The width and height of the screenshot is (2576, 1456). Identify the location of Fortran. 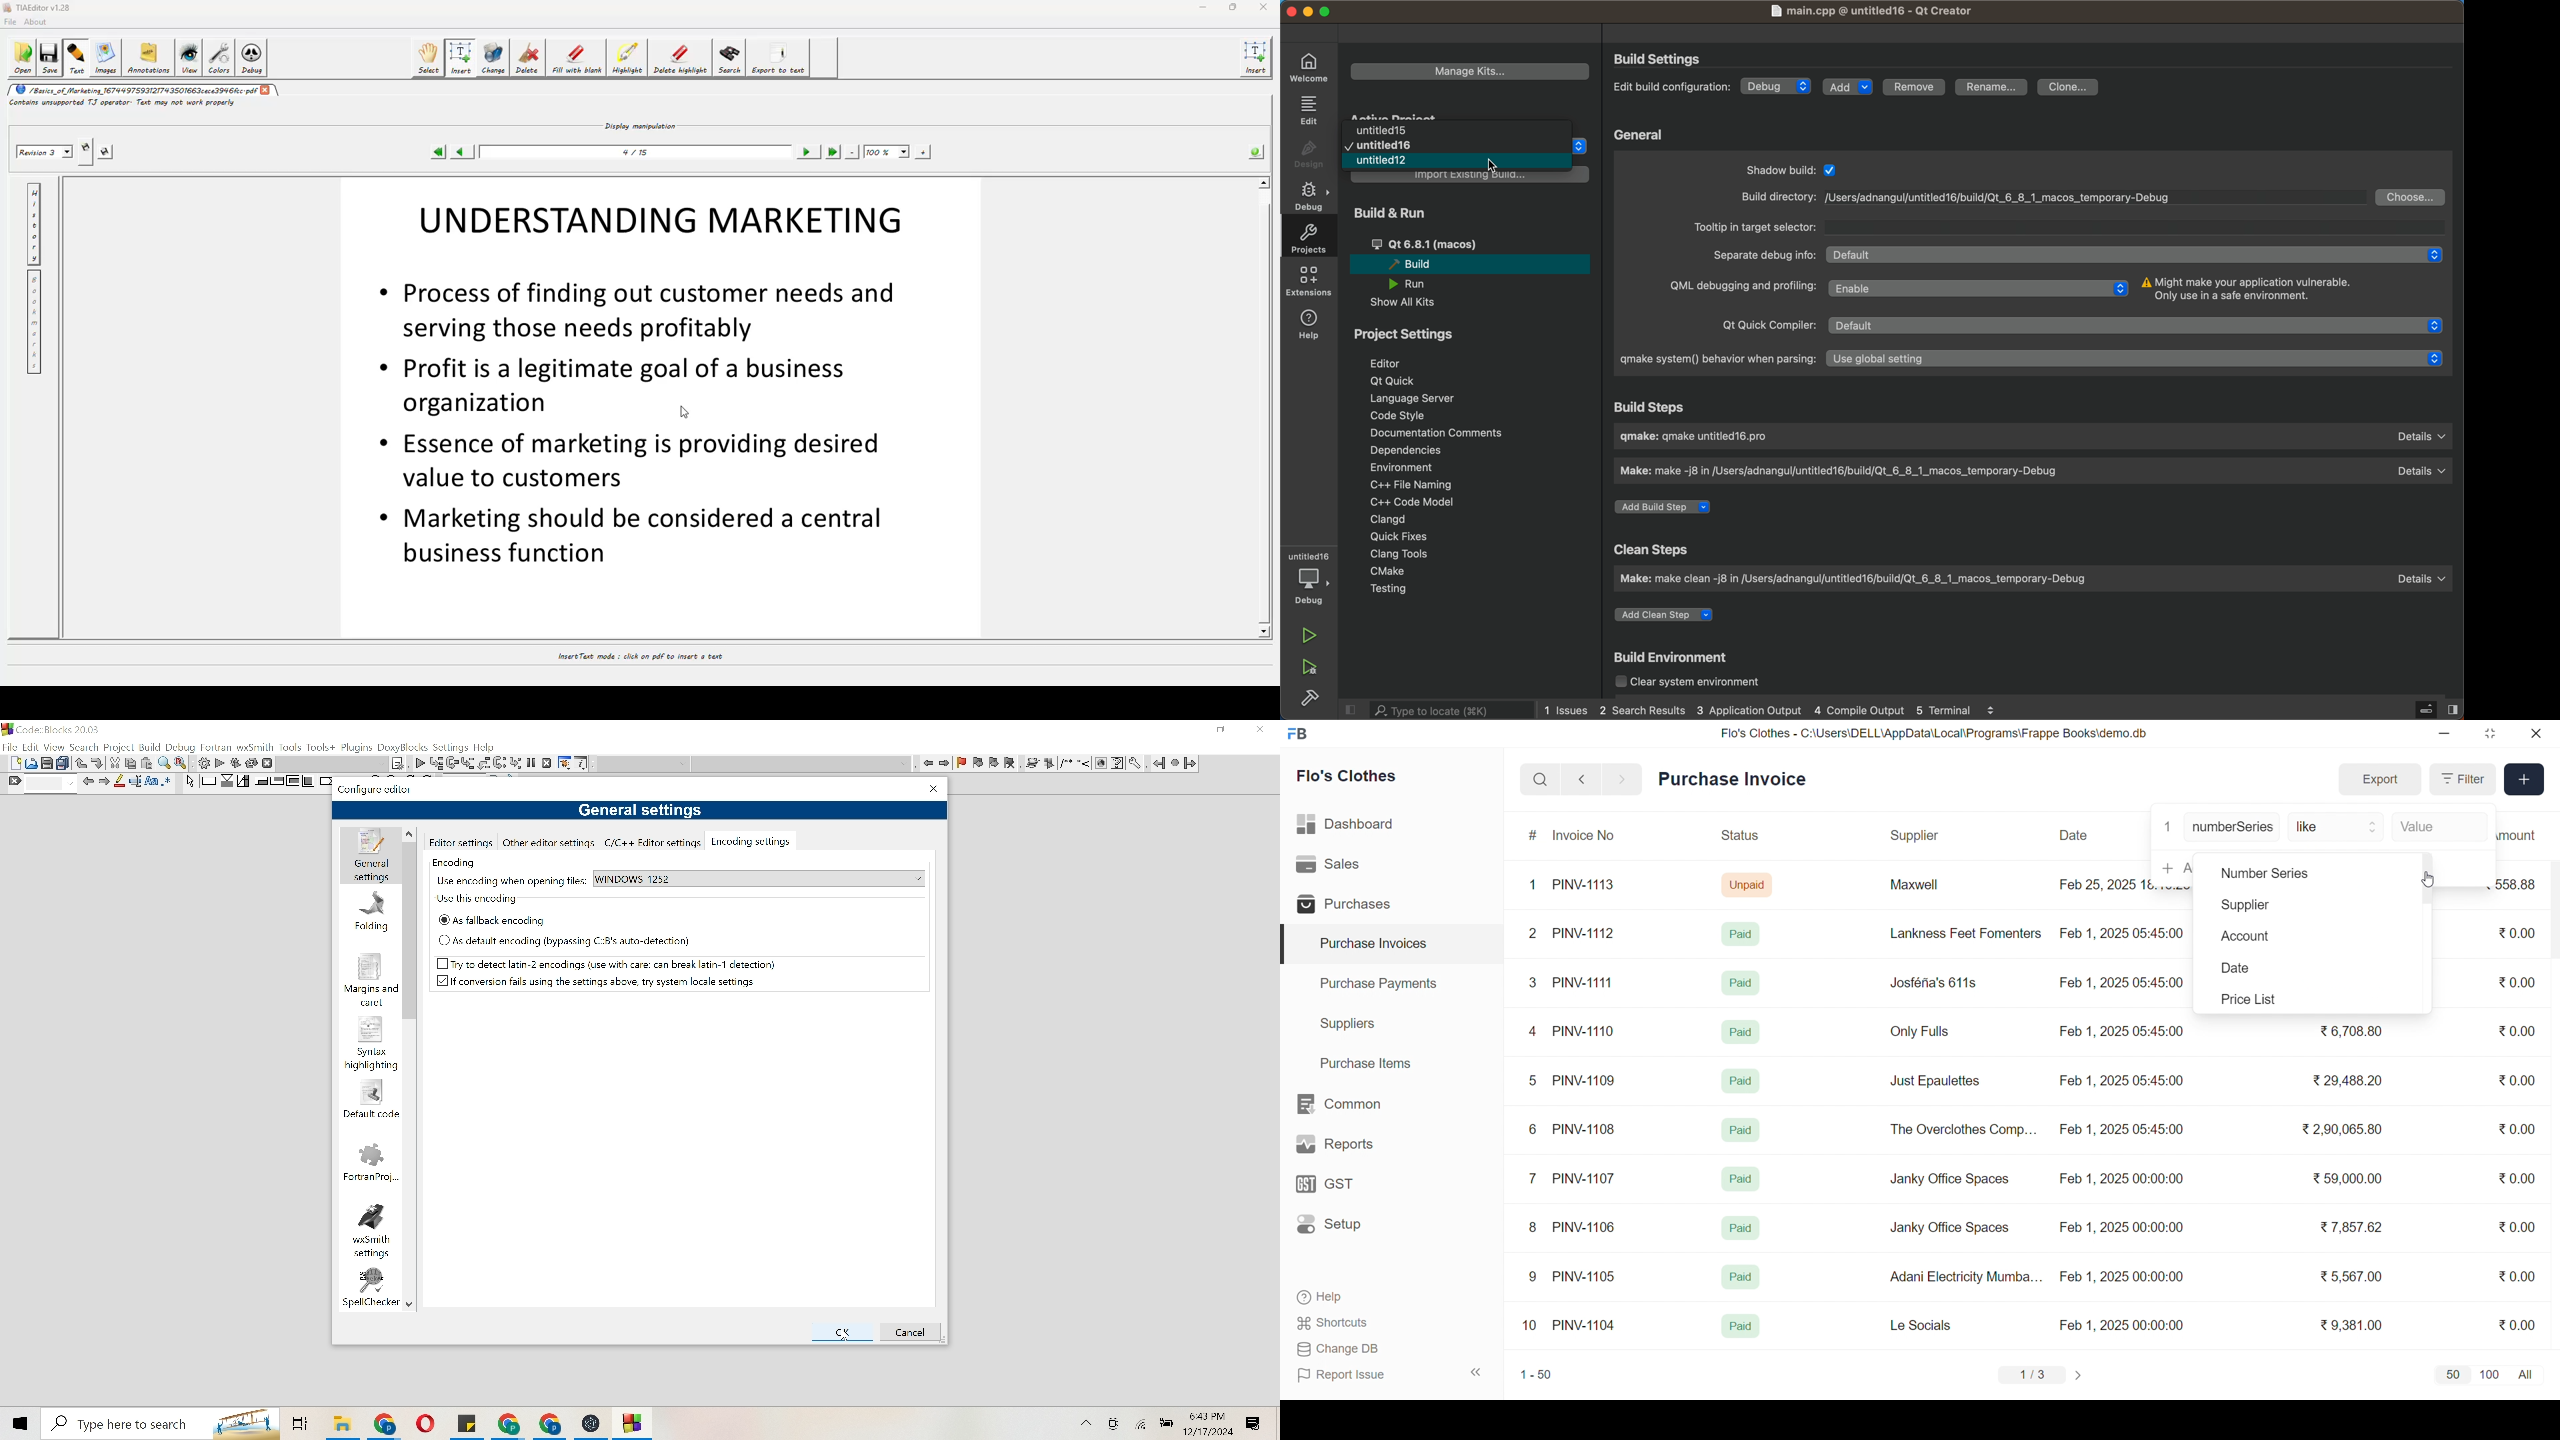
(217, 748).